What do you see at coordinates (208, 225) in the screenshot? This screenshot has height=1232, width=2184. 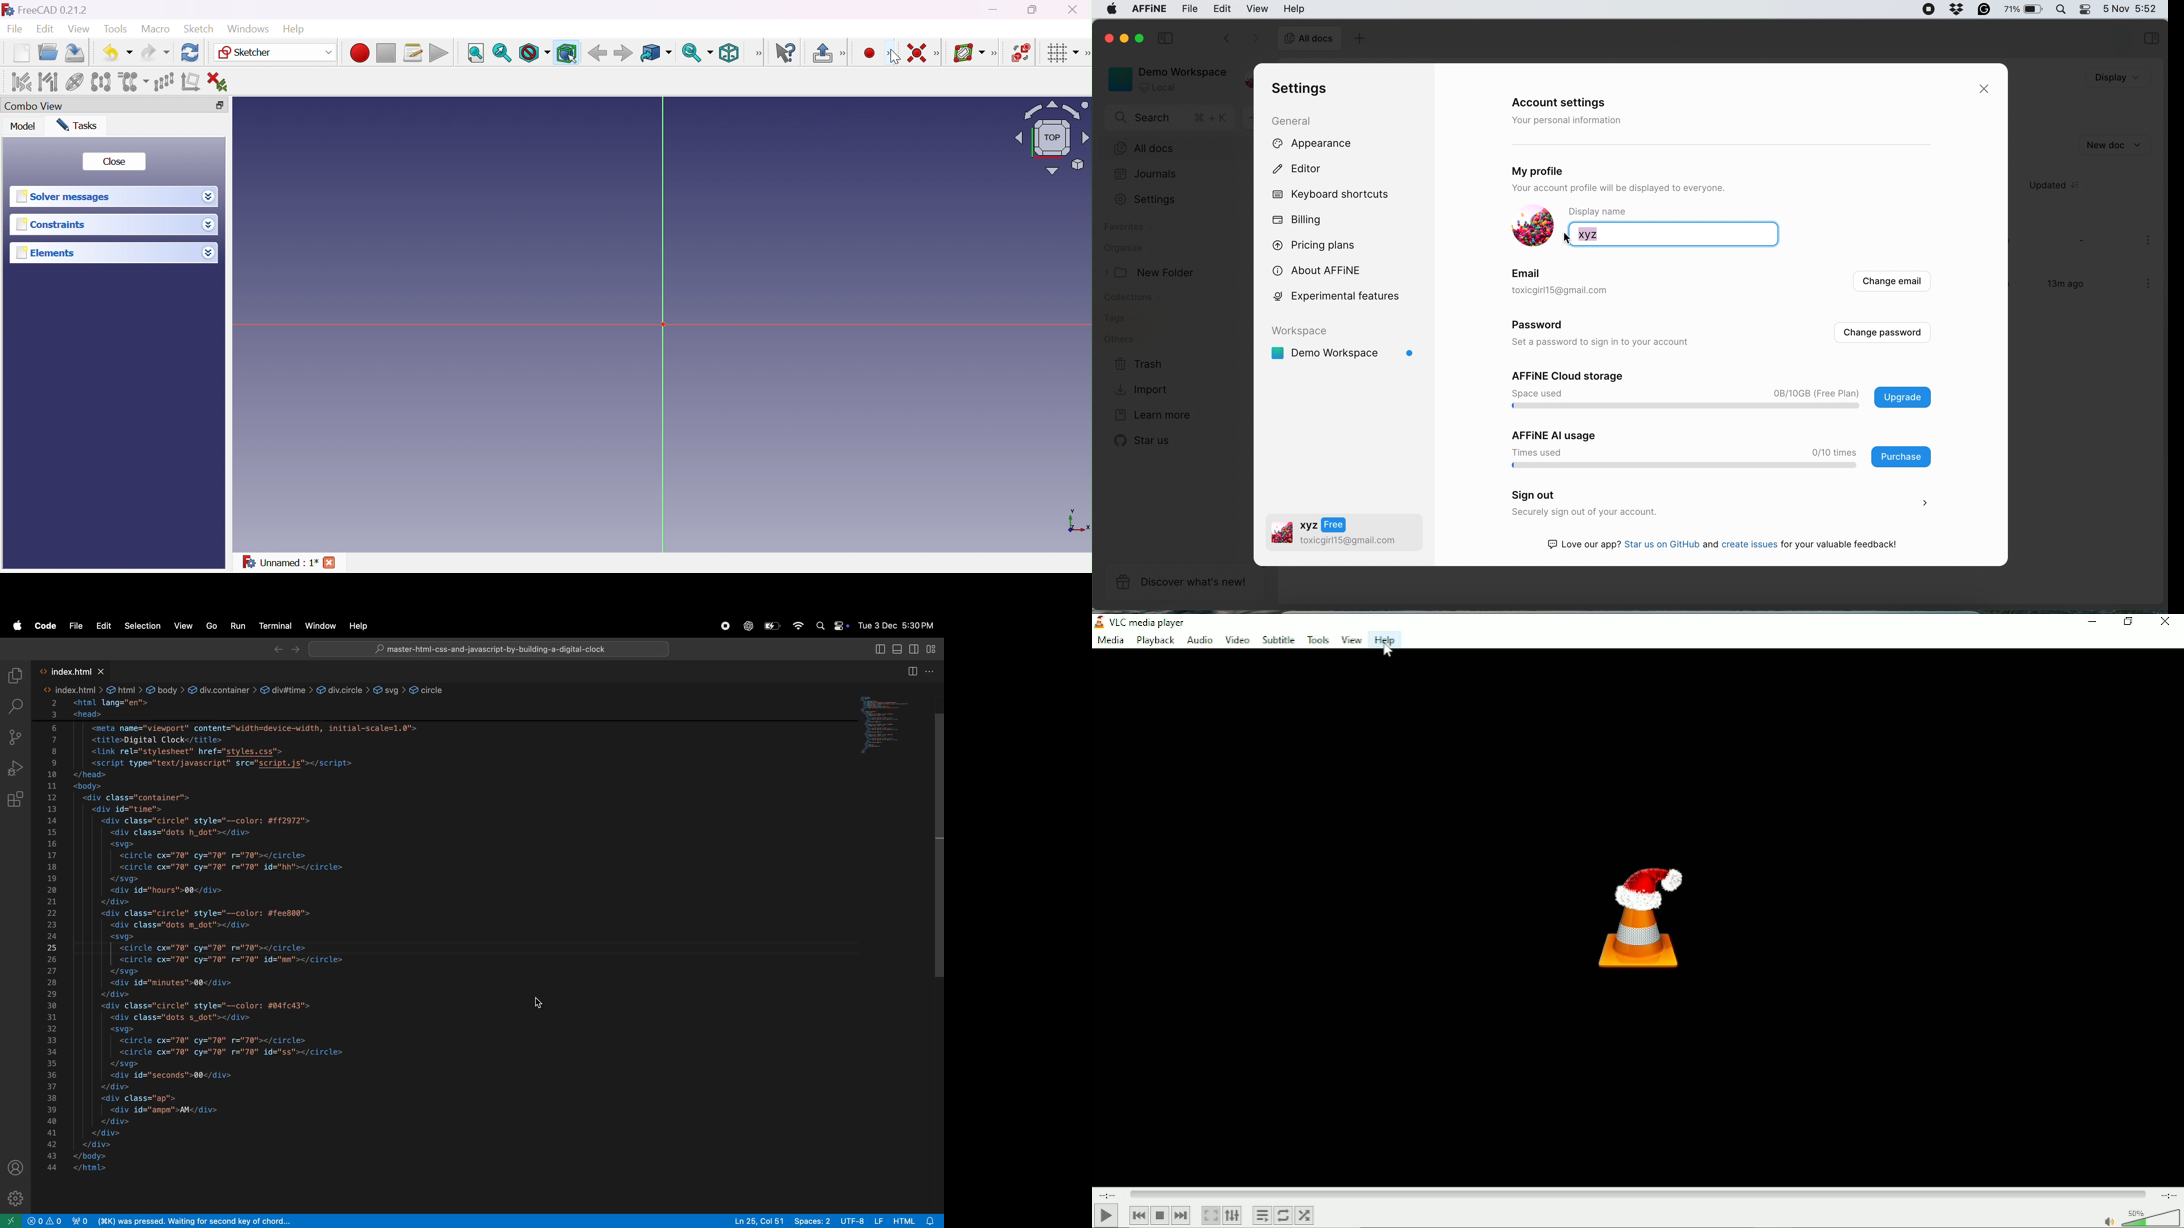 I see `Drop down` at bounding box center [208, 225].